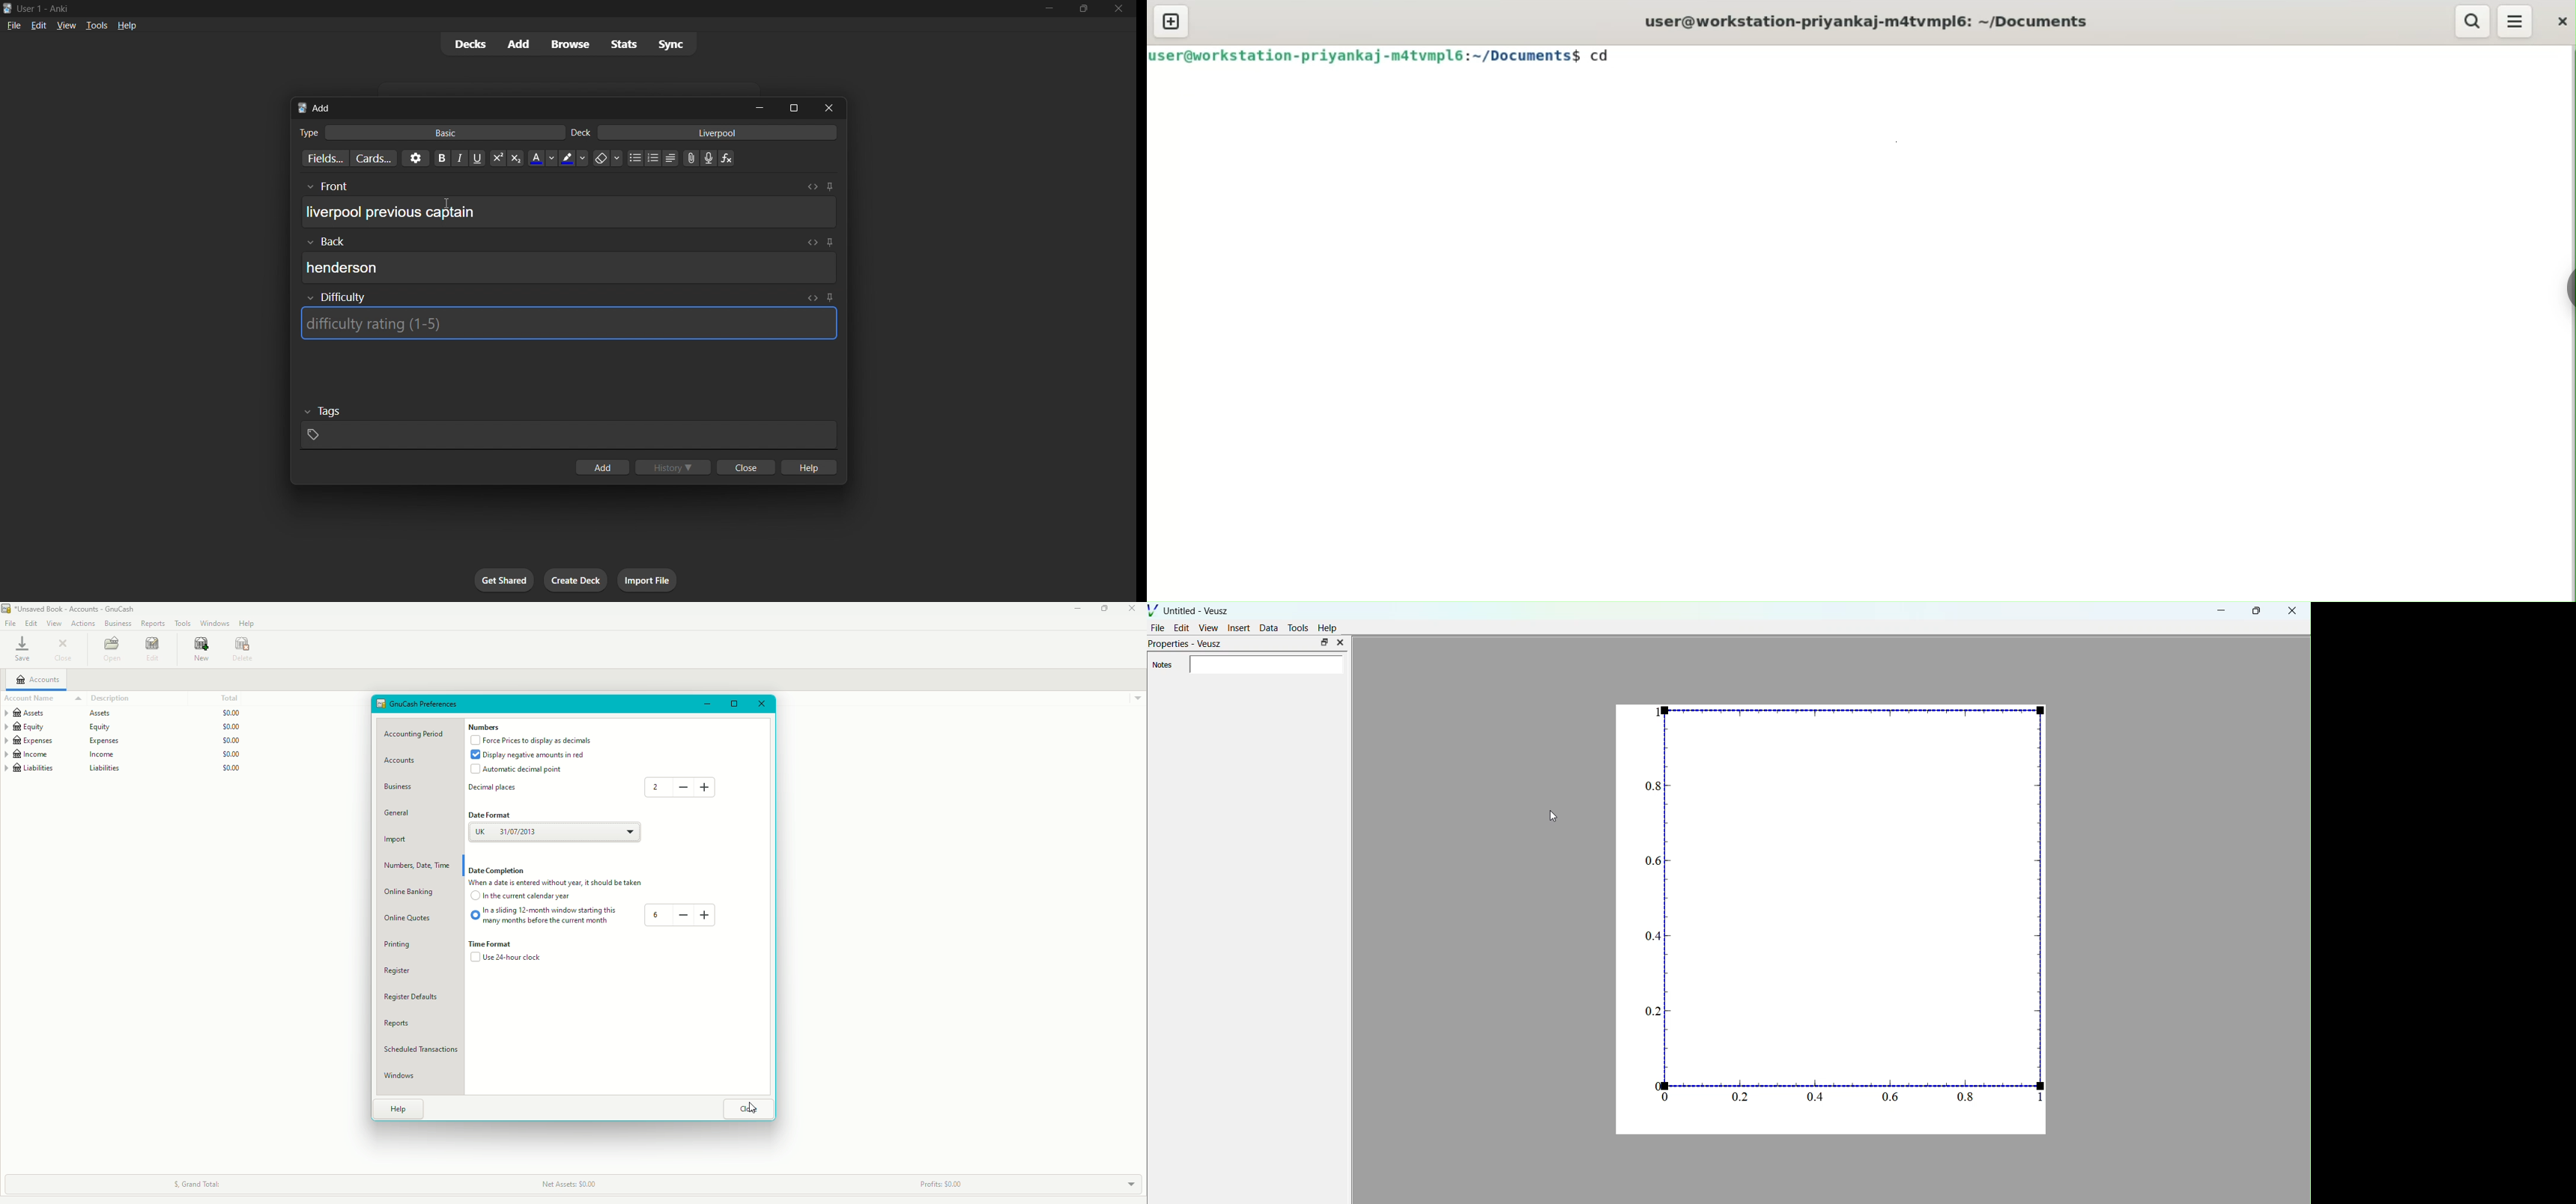 This screenshot has width=2576, height=1204. I want to click on Equity, so click(123, 727).